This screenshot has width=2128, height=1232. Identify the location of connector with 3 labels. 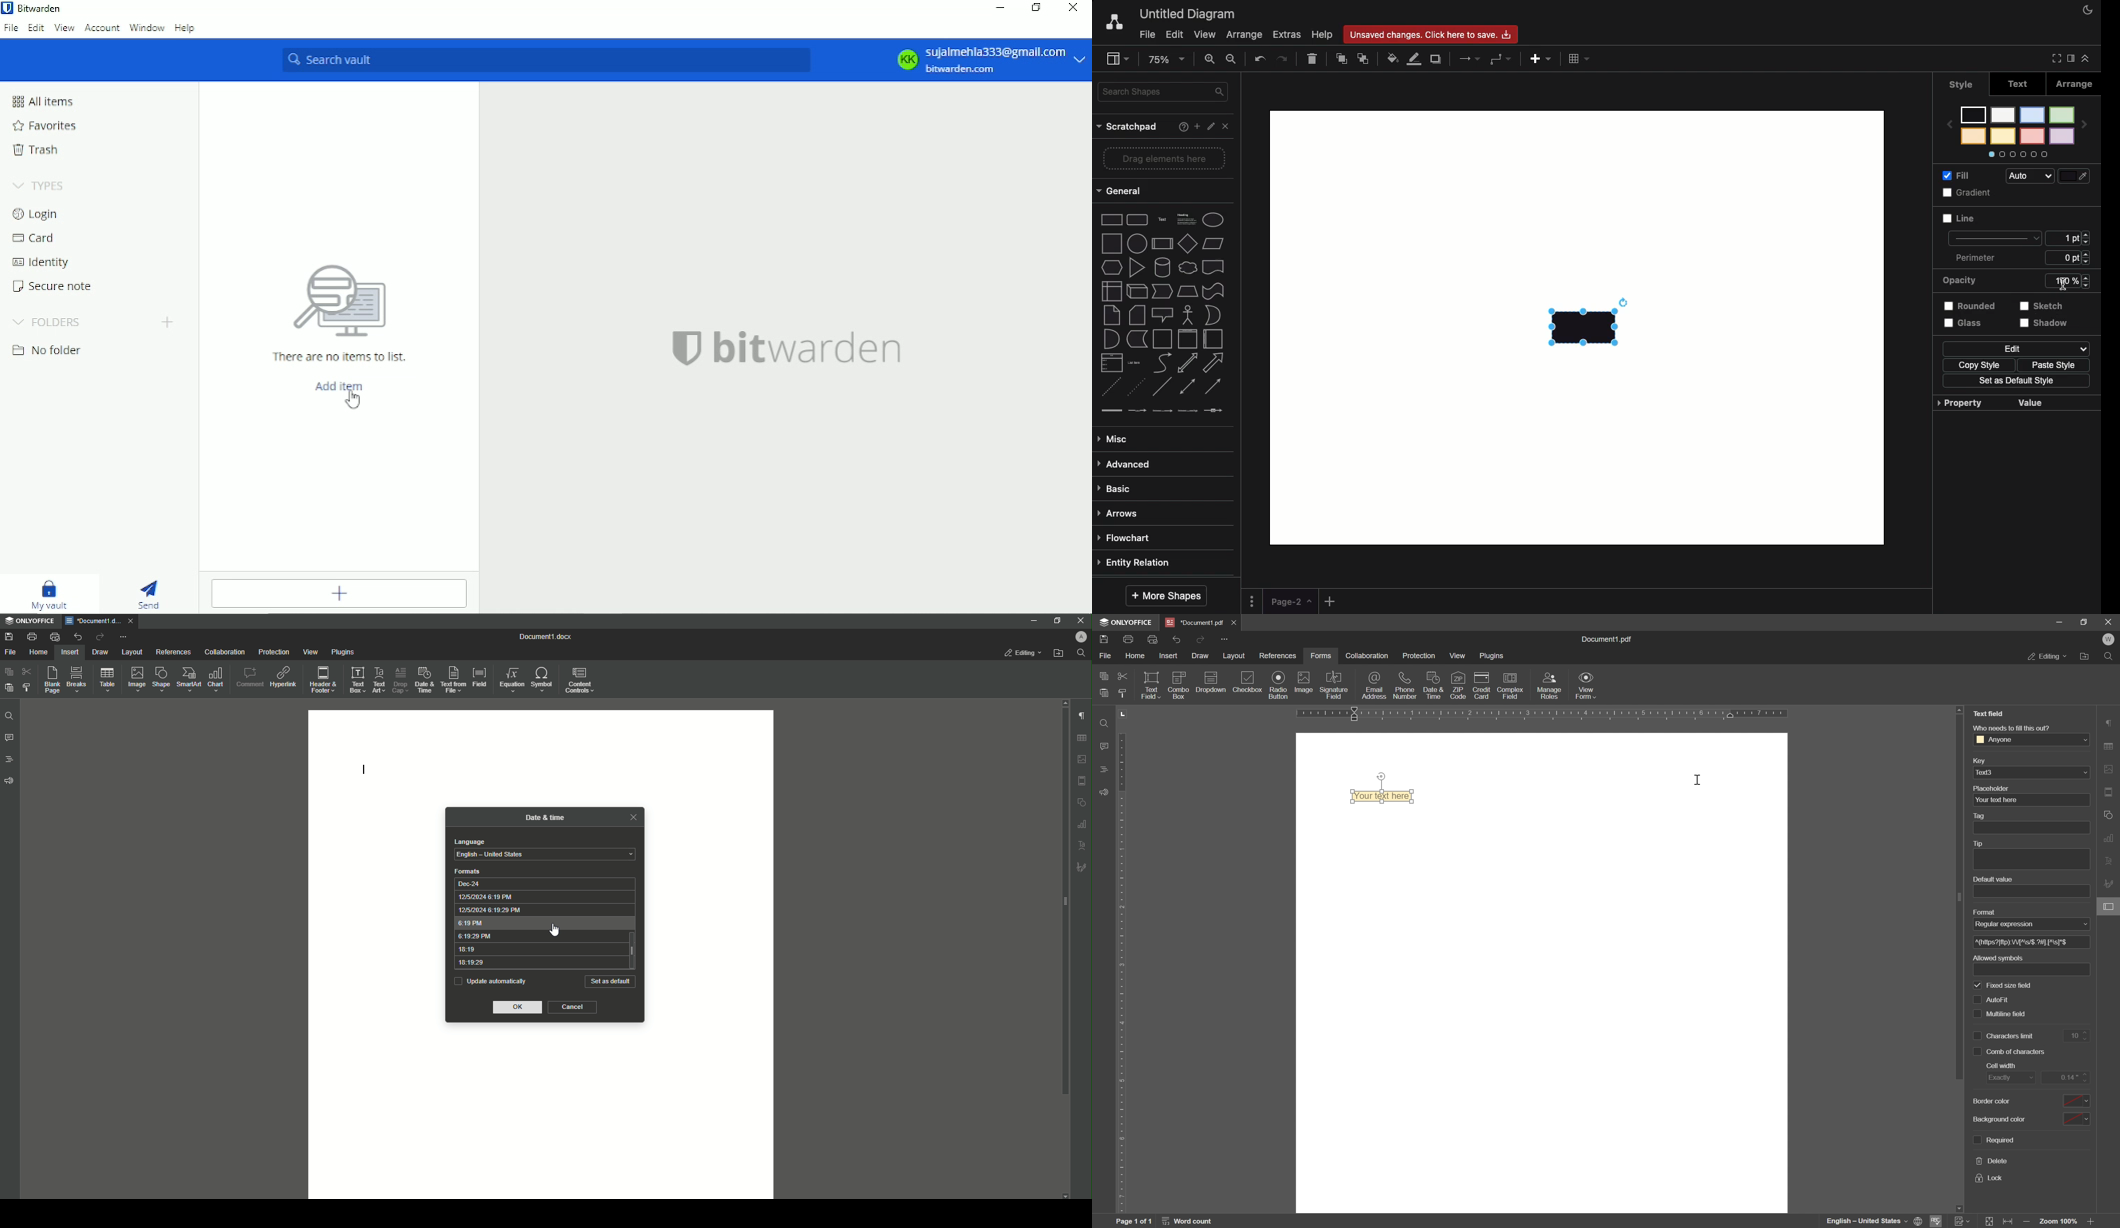
(1187, 411).